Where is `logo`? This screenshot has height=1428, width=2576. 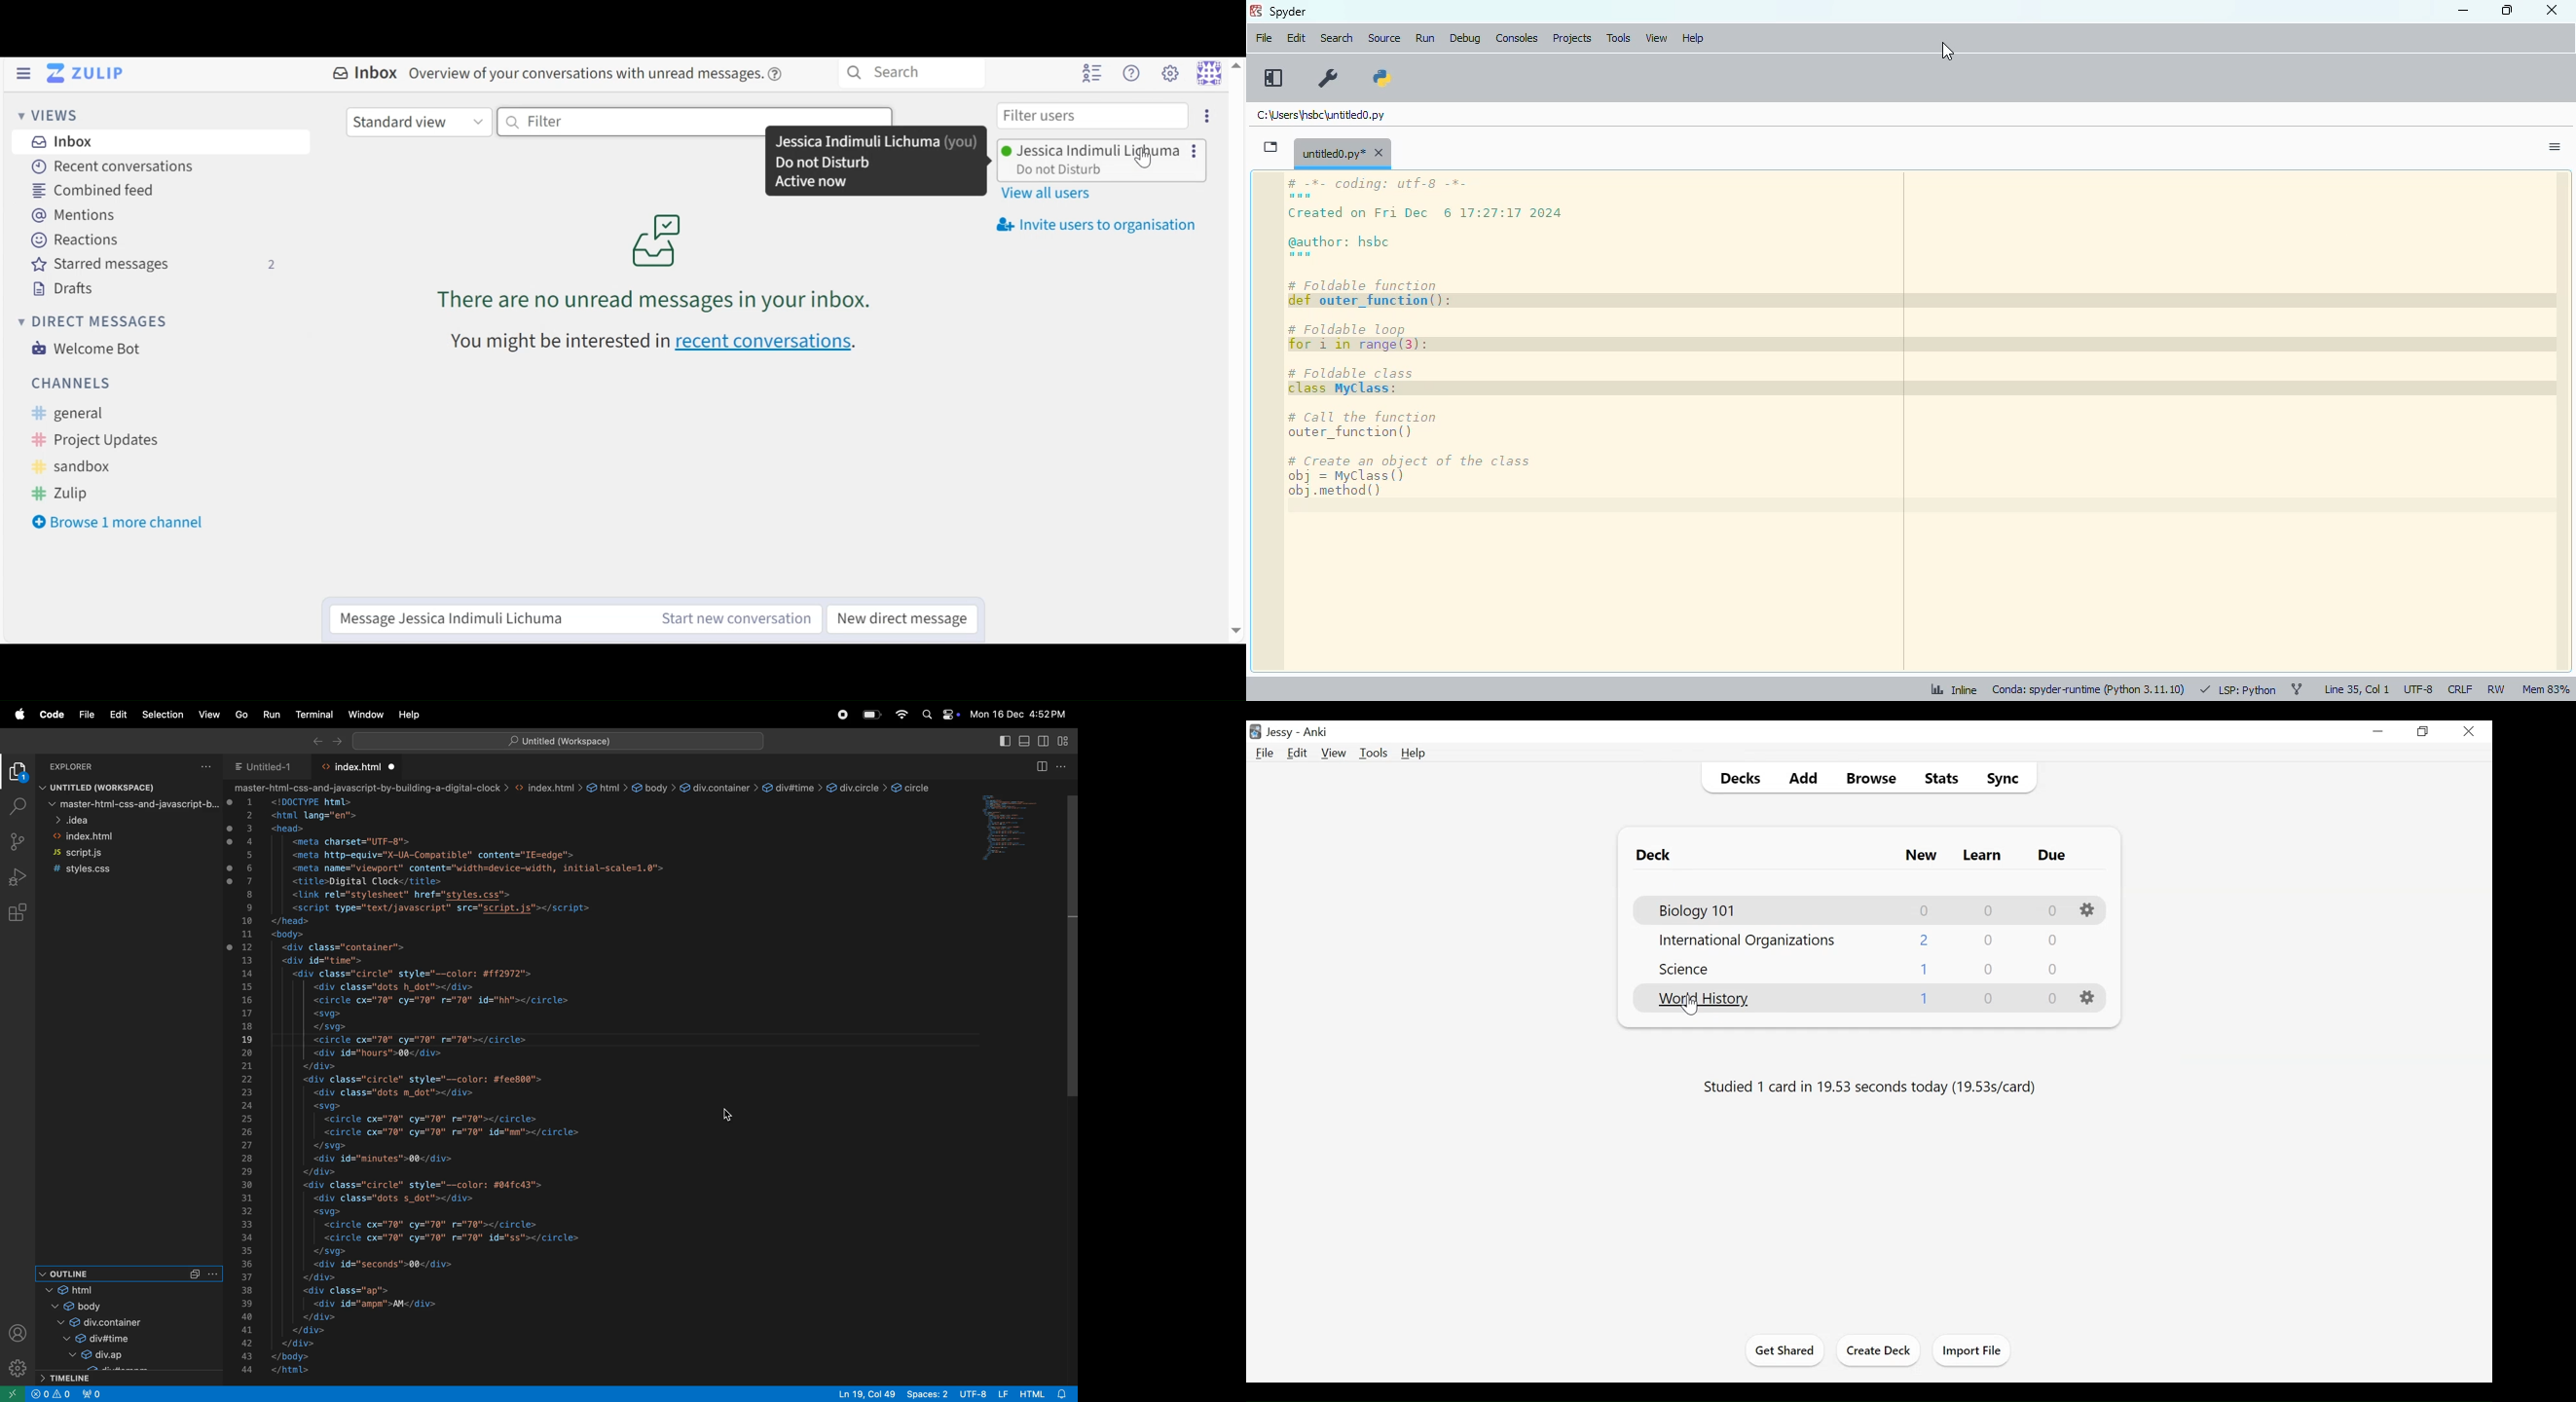
logo is located at coordinates (1256, 11).